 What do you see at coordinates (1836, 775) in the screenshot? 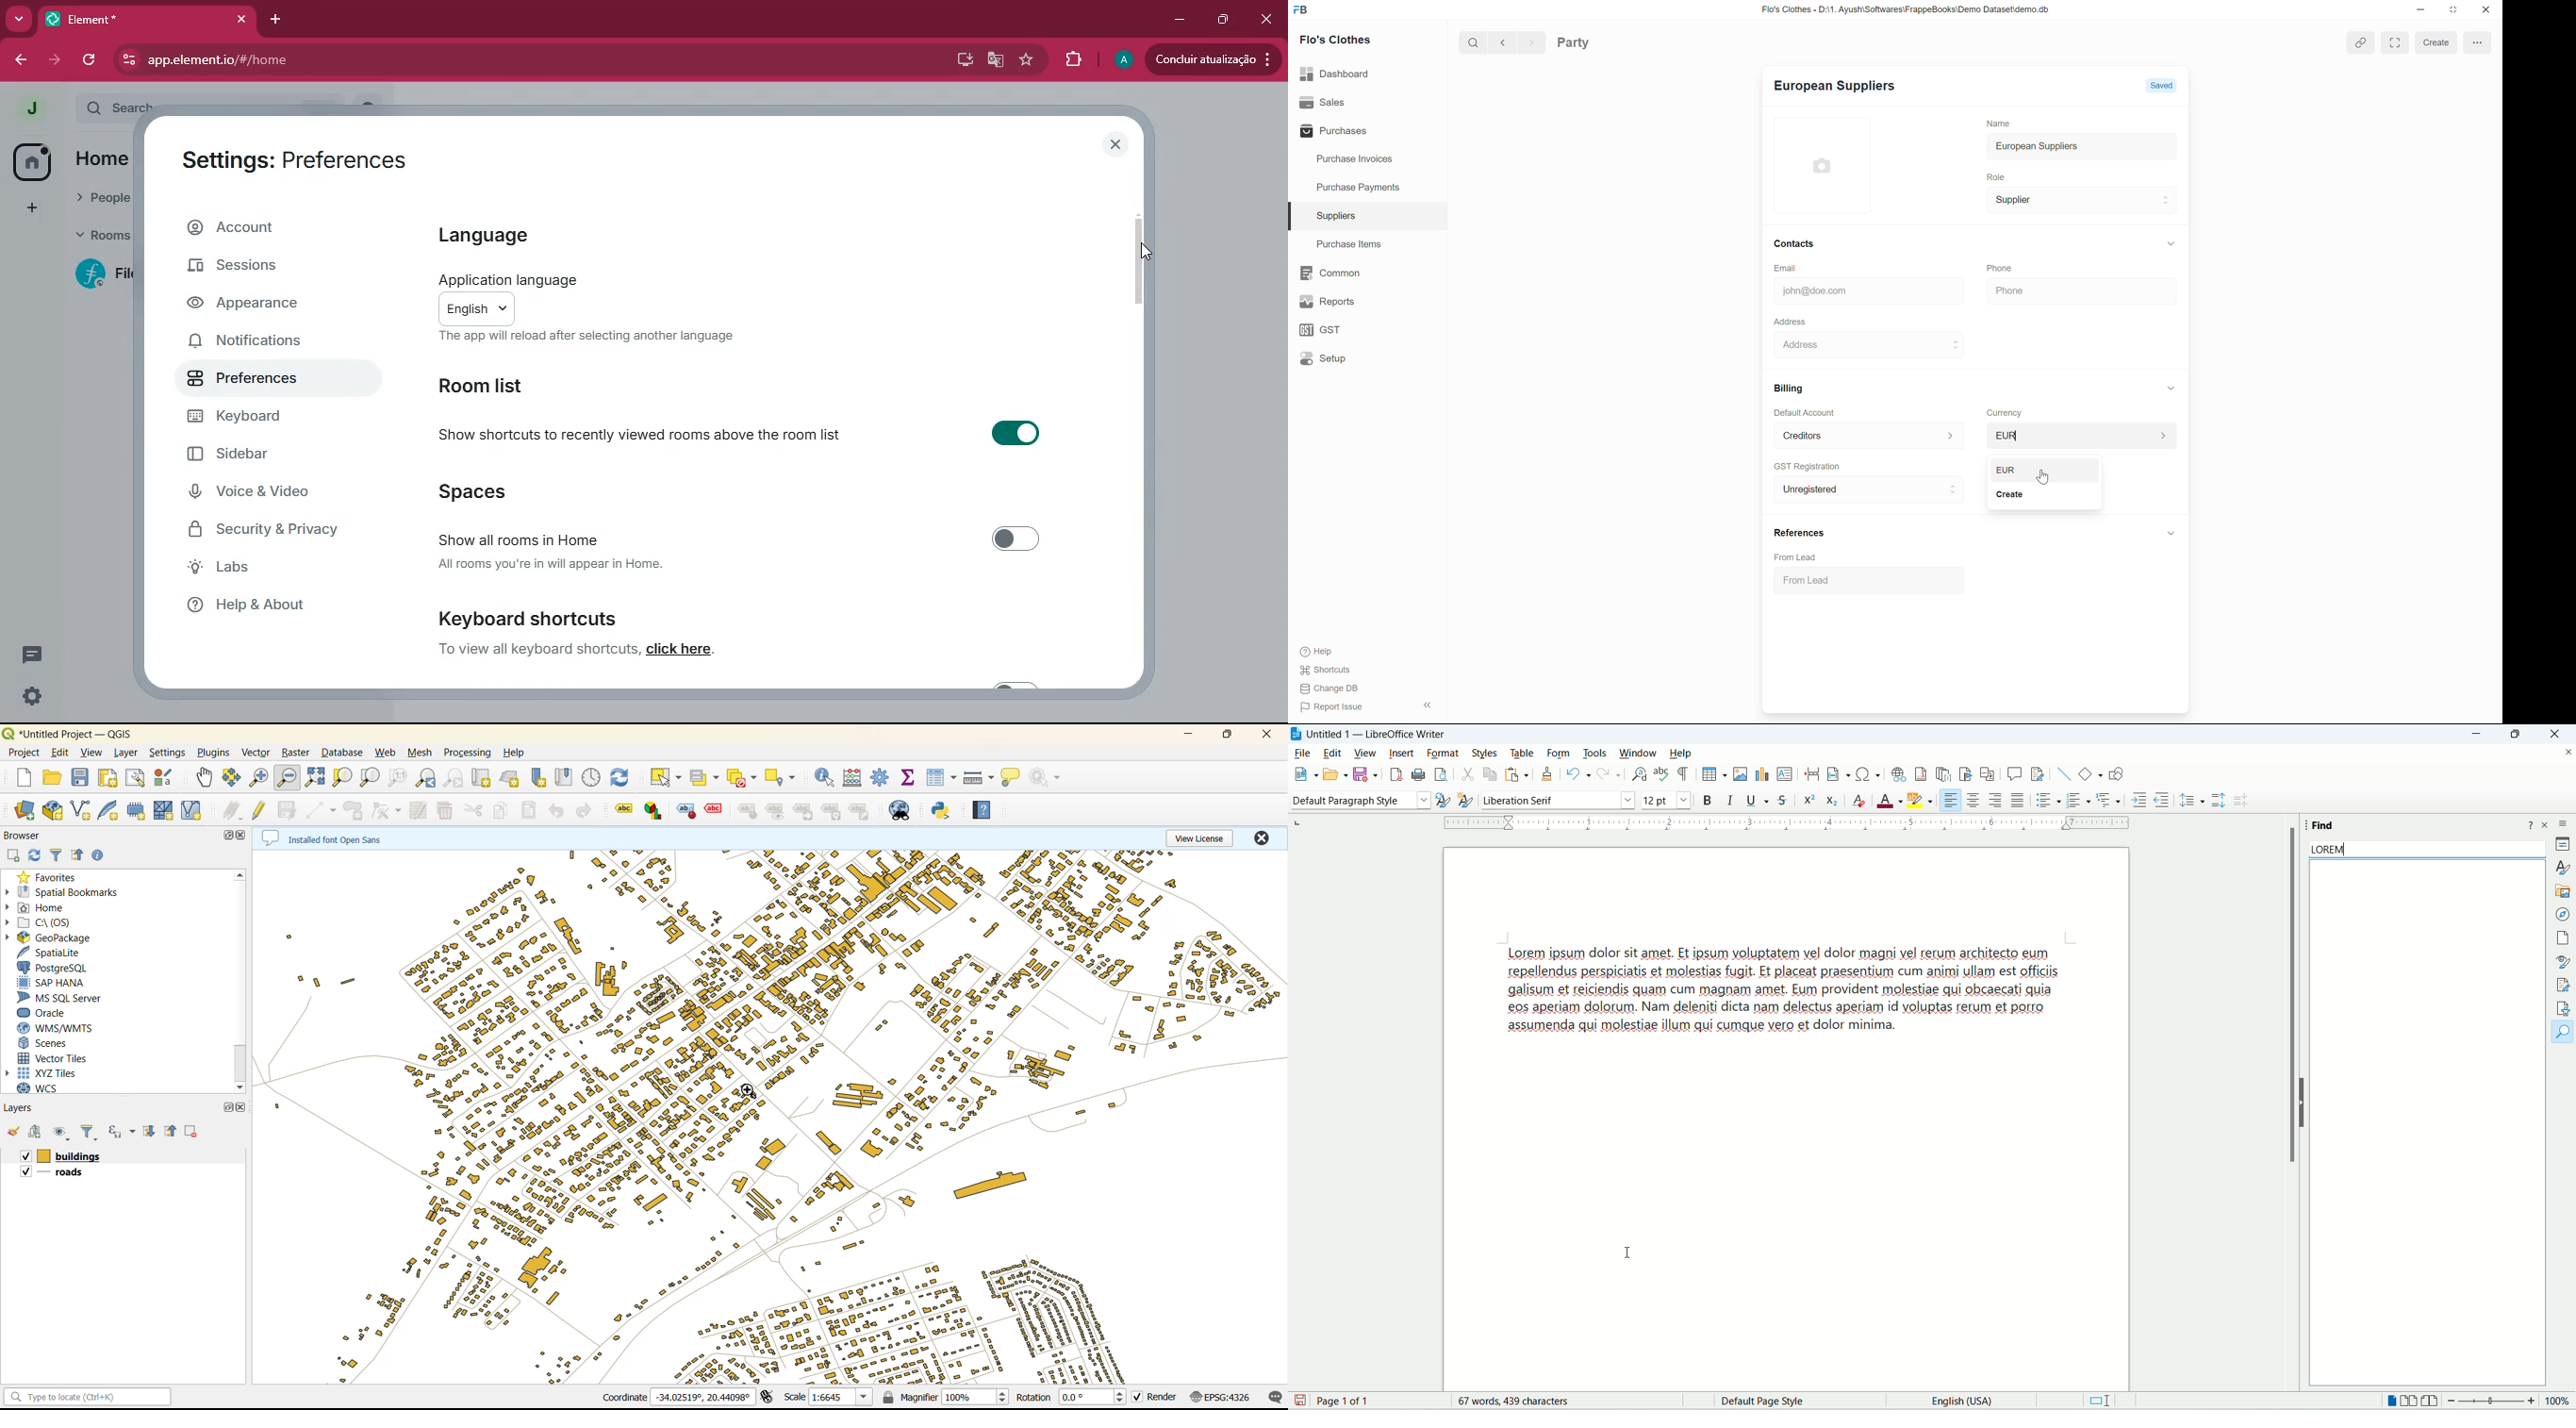
I see `insert field` at bounding box center [1836, 775].